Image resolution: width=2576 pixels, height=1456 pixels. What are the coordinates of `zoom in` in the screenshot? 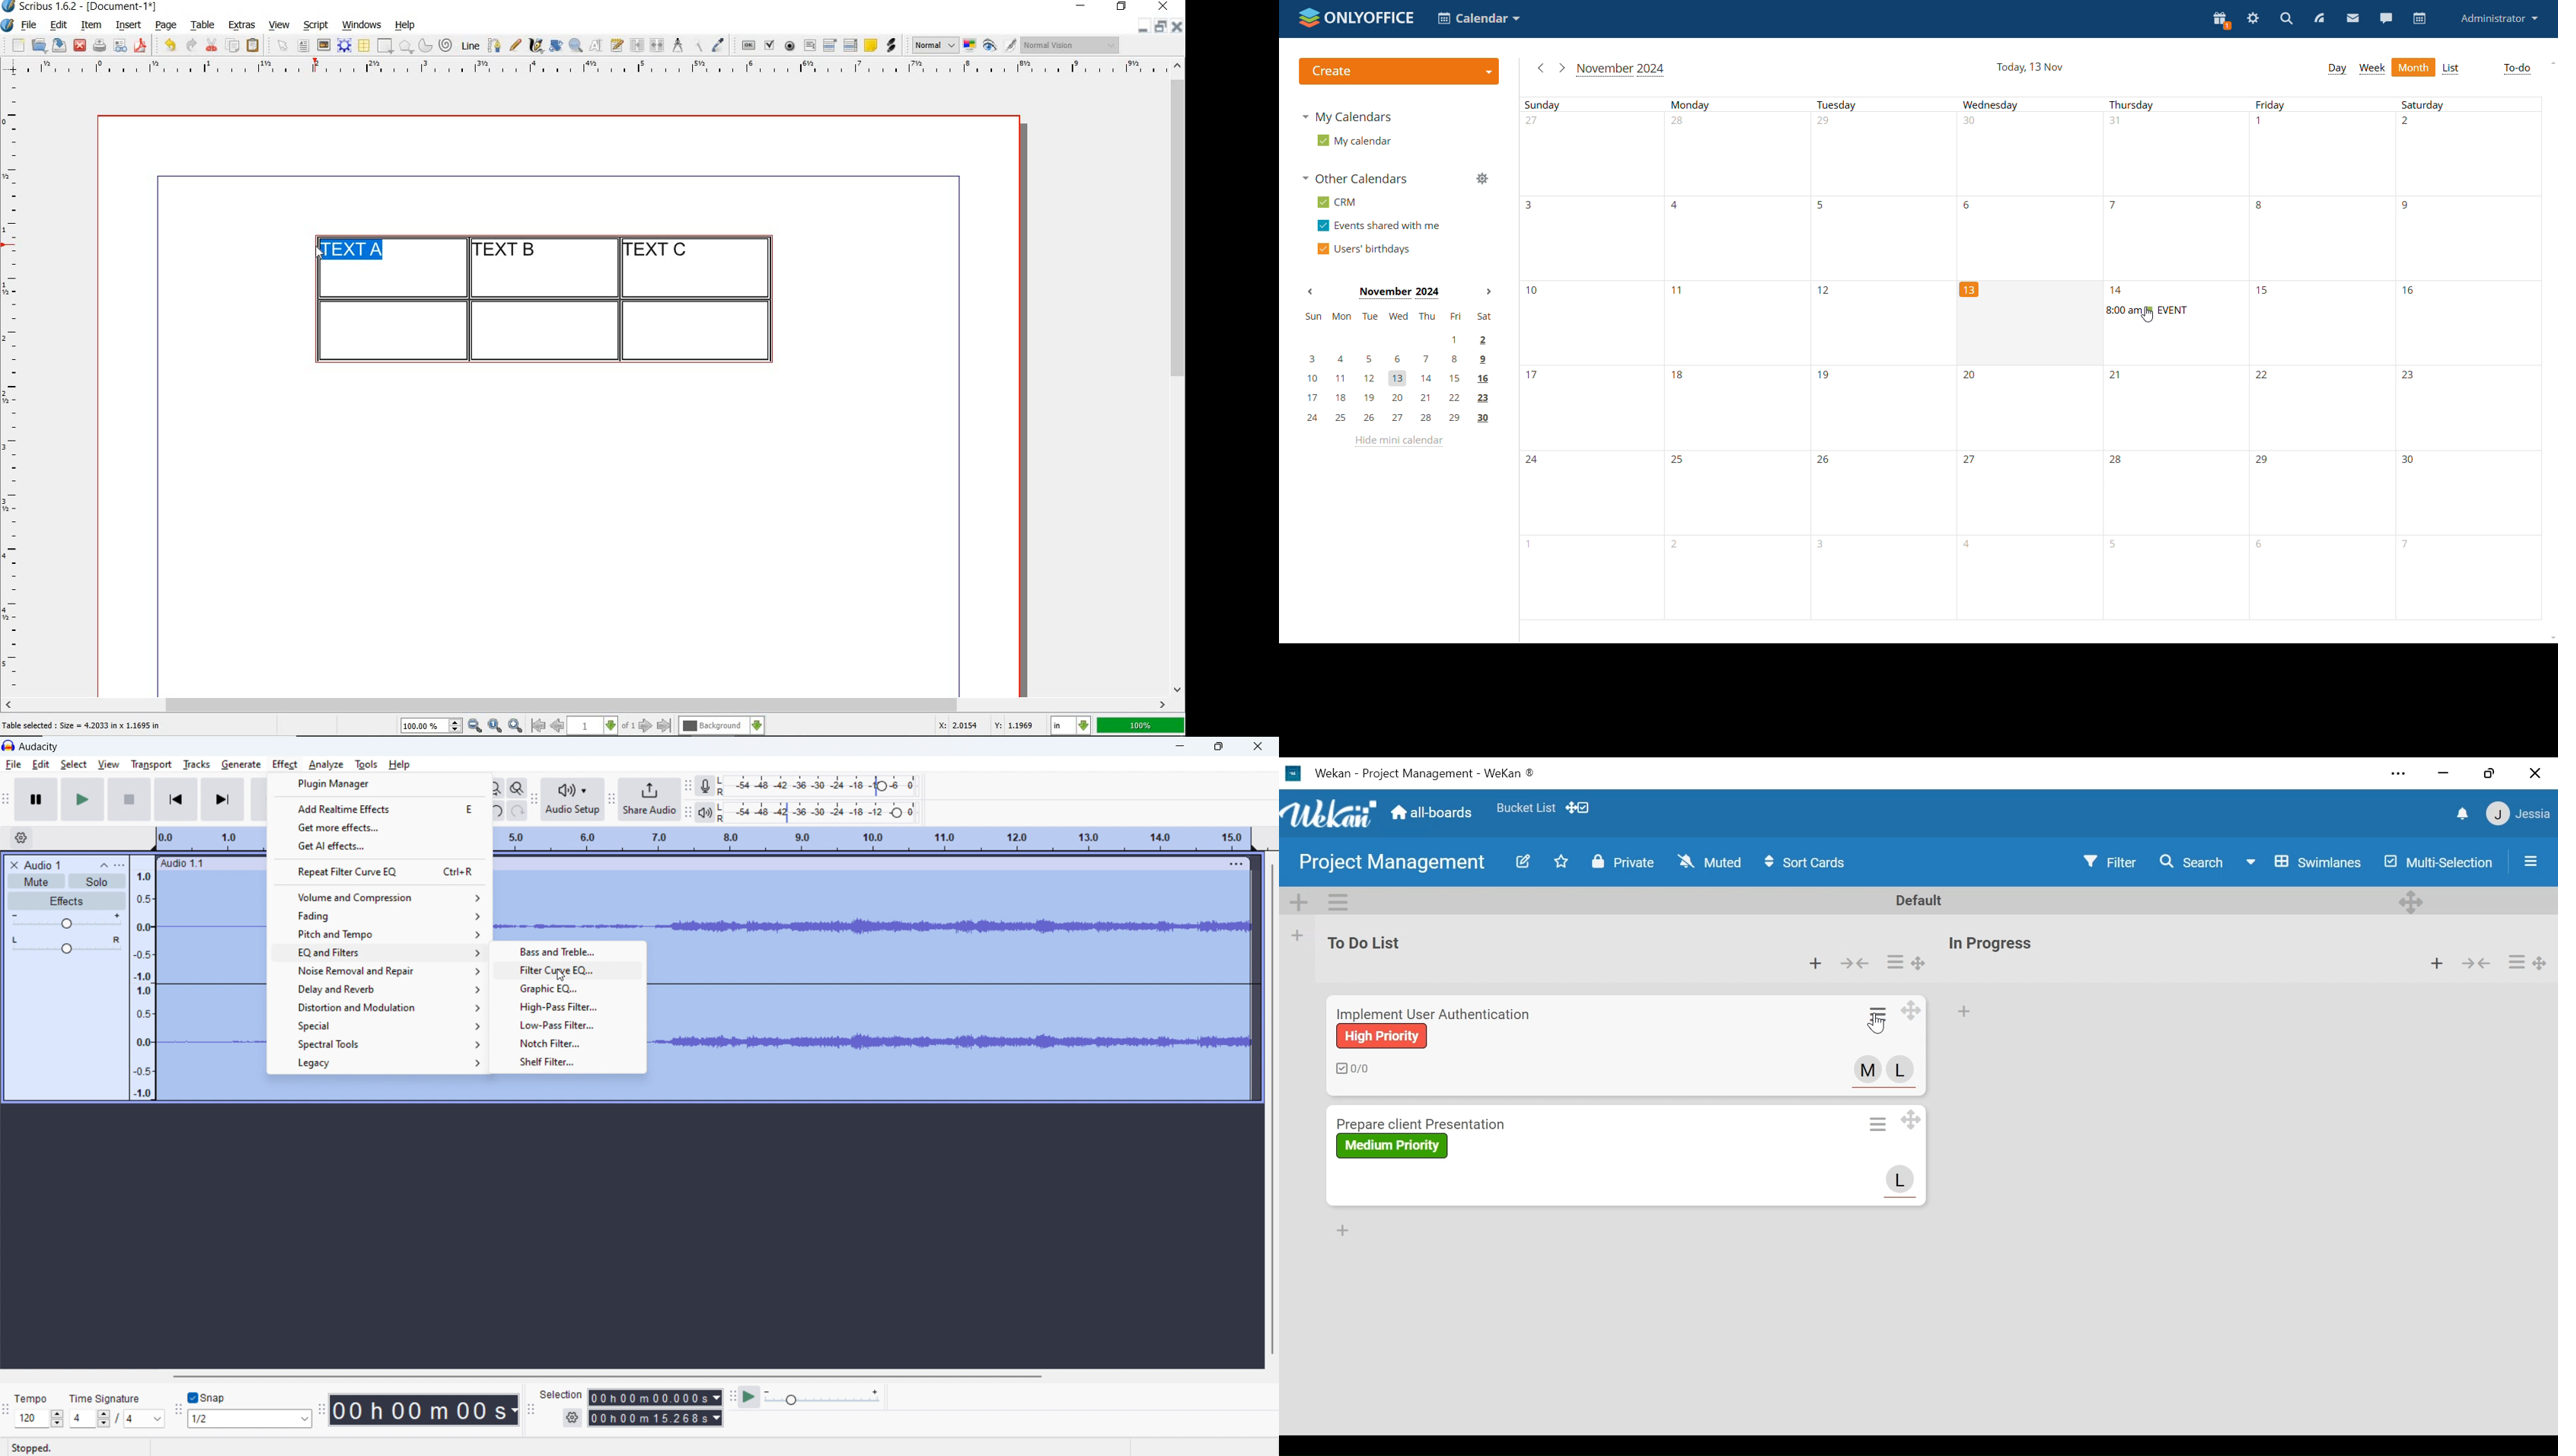 It's located at (516, 726).